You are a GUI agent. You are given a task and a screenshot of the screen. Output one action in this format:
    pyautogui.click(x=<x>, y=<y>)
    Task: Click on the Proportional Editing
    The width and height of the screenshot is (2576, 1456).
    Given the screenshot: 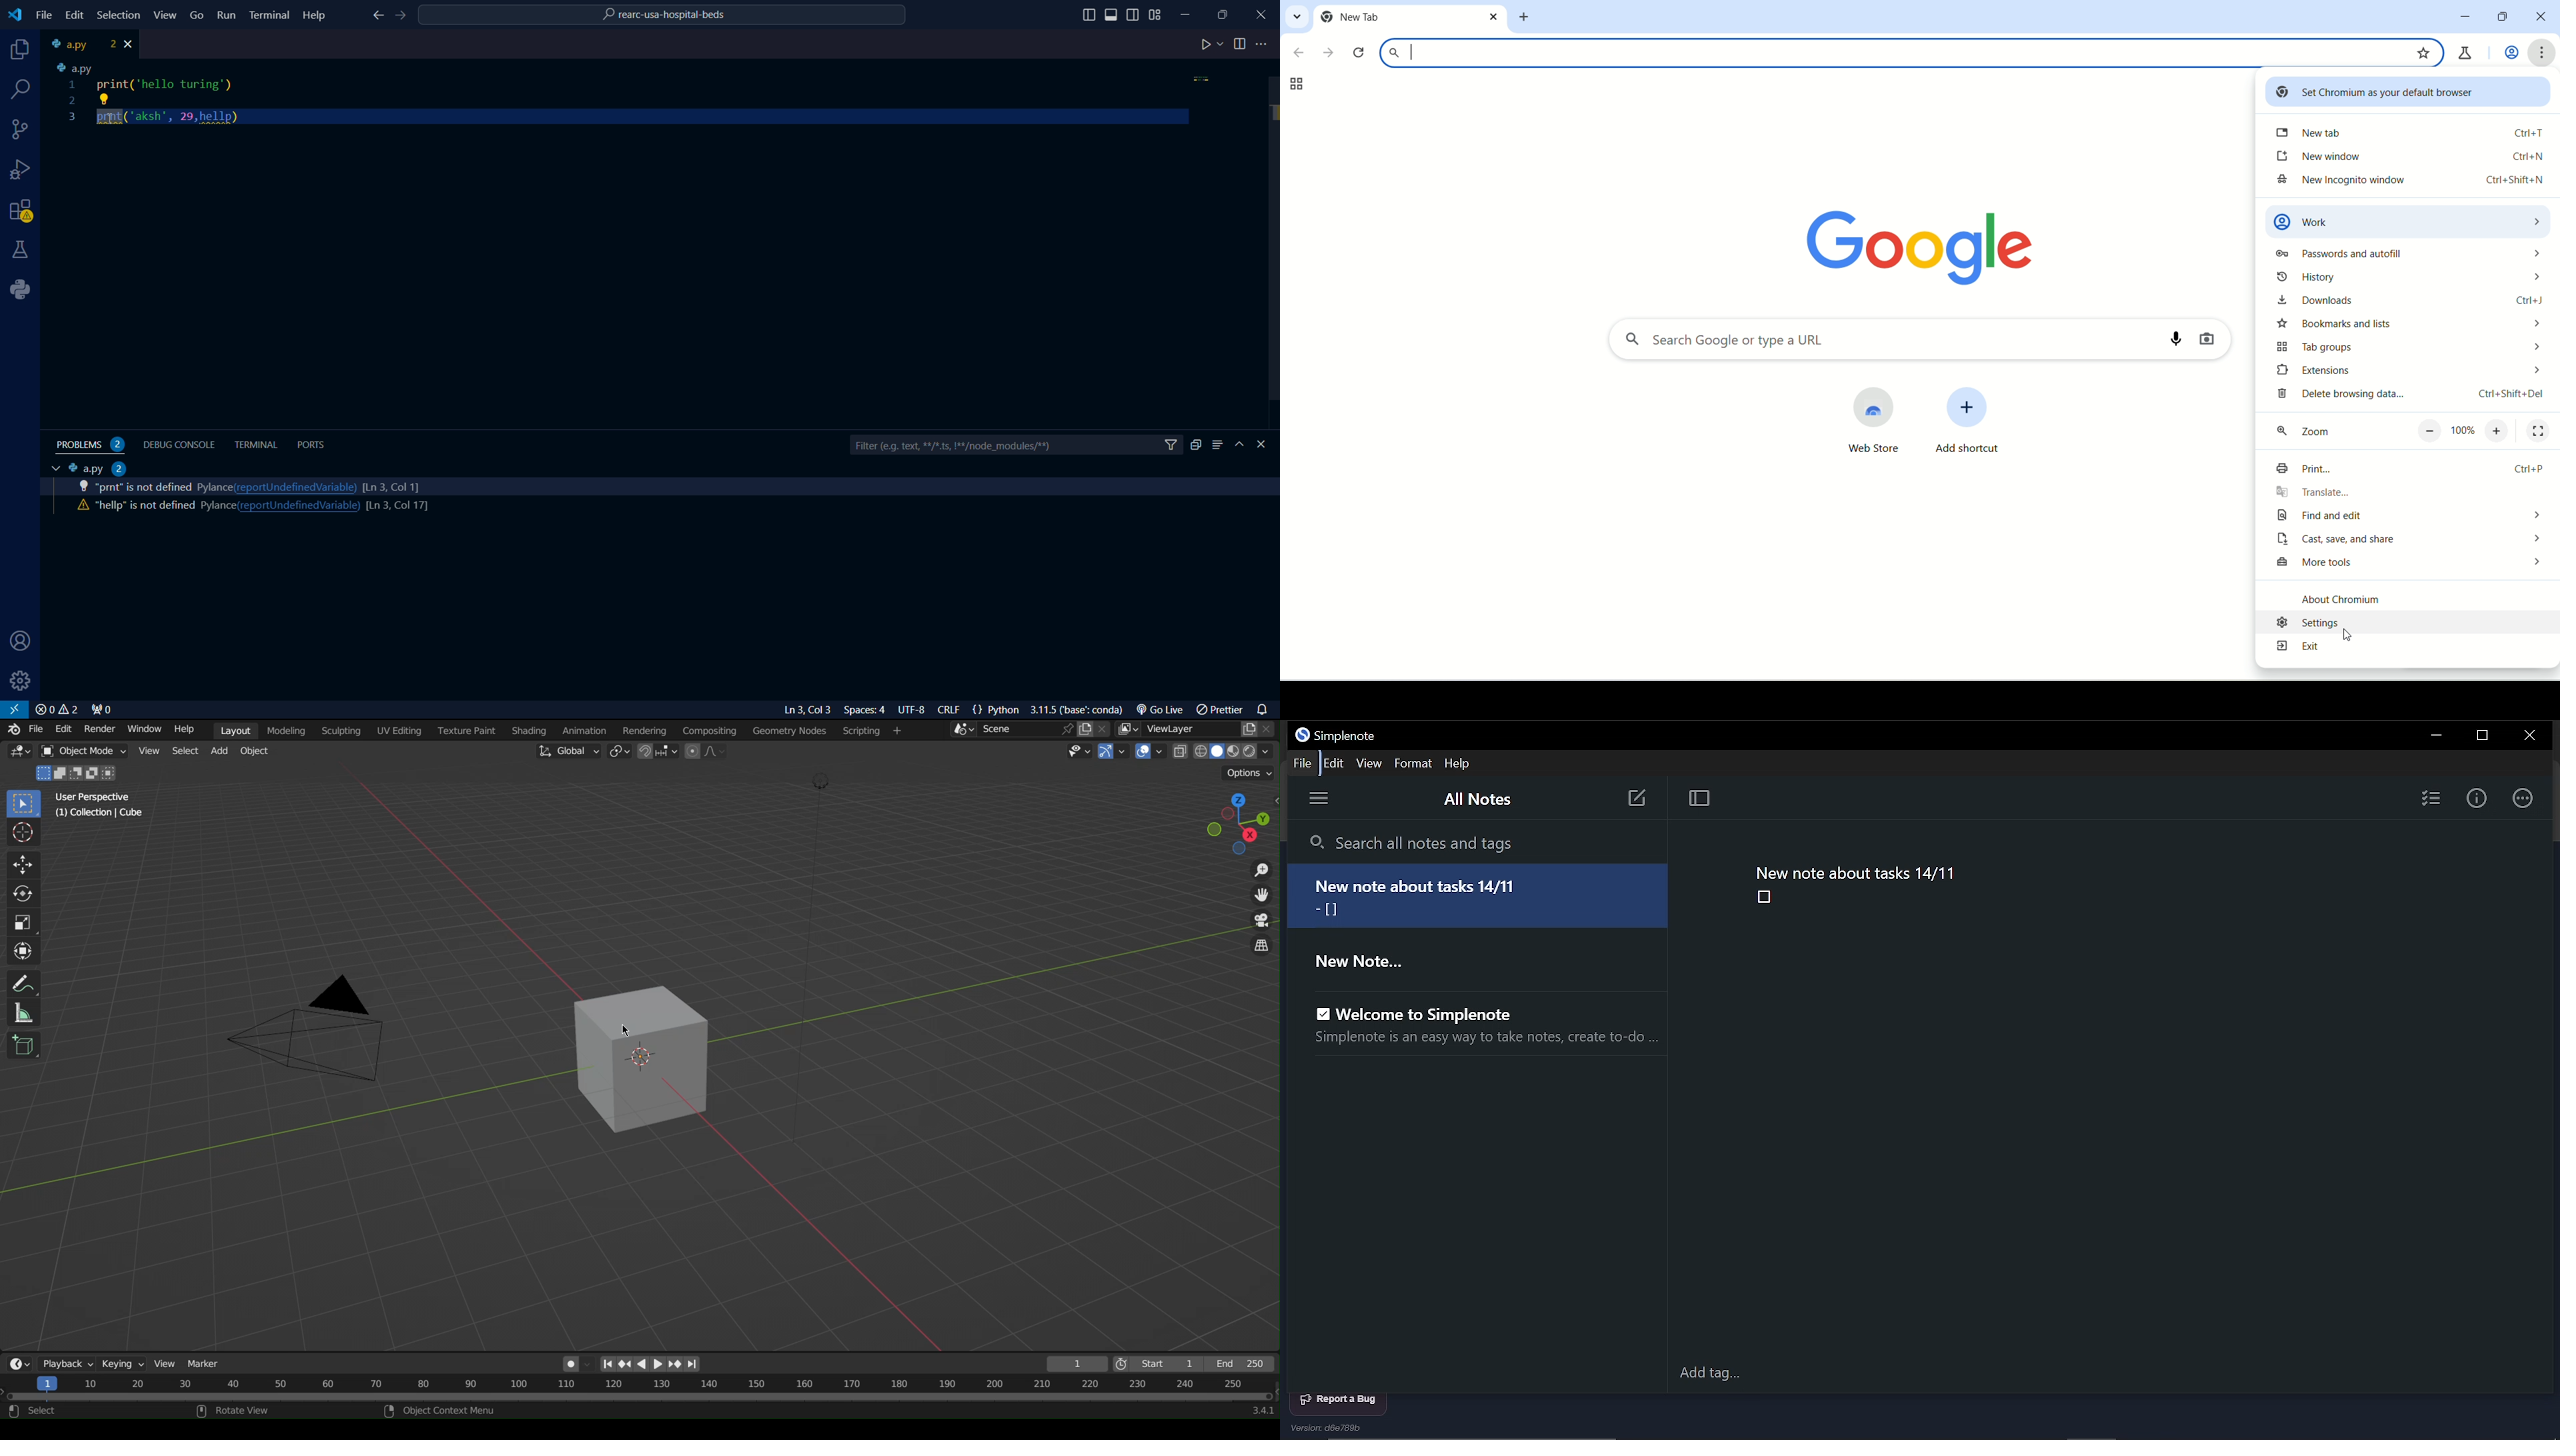 What is the action you would take?
    pyautogui.click(x=710, y=752)
    